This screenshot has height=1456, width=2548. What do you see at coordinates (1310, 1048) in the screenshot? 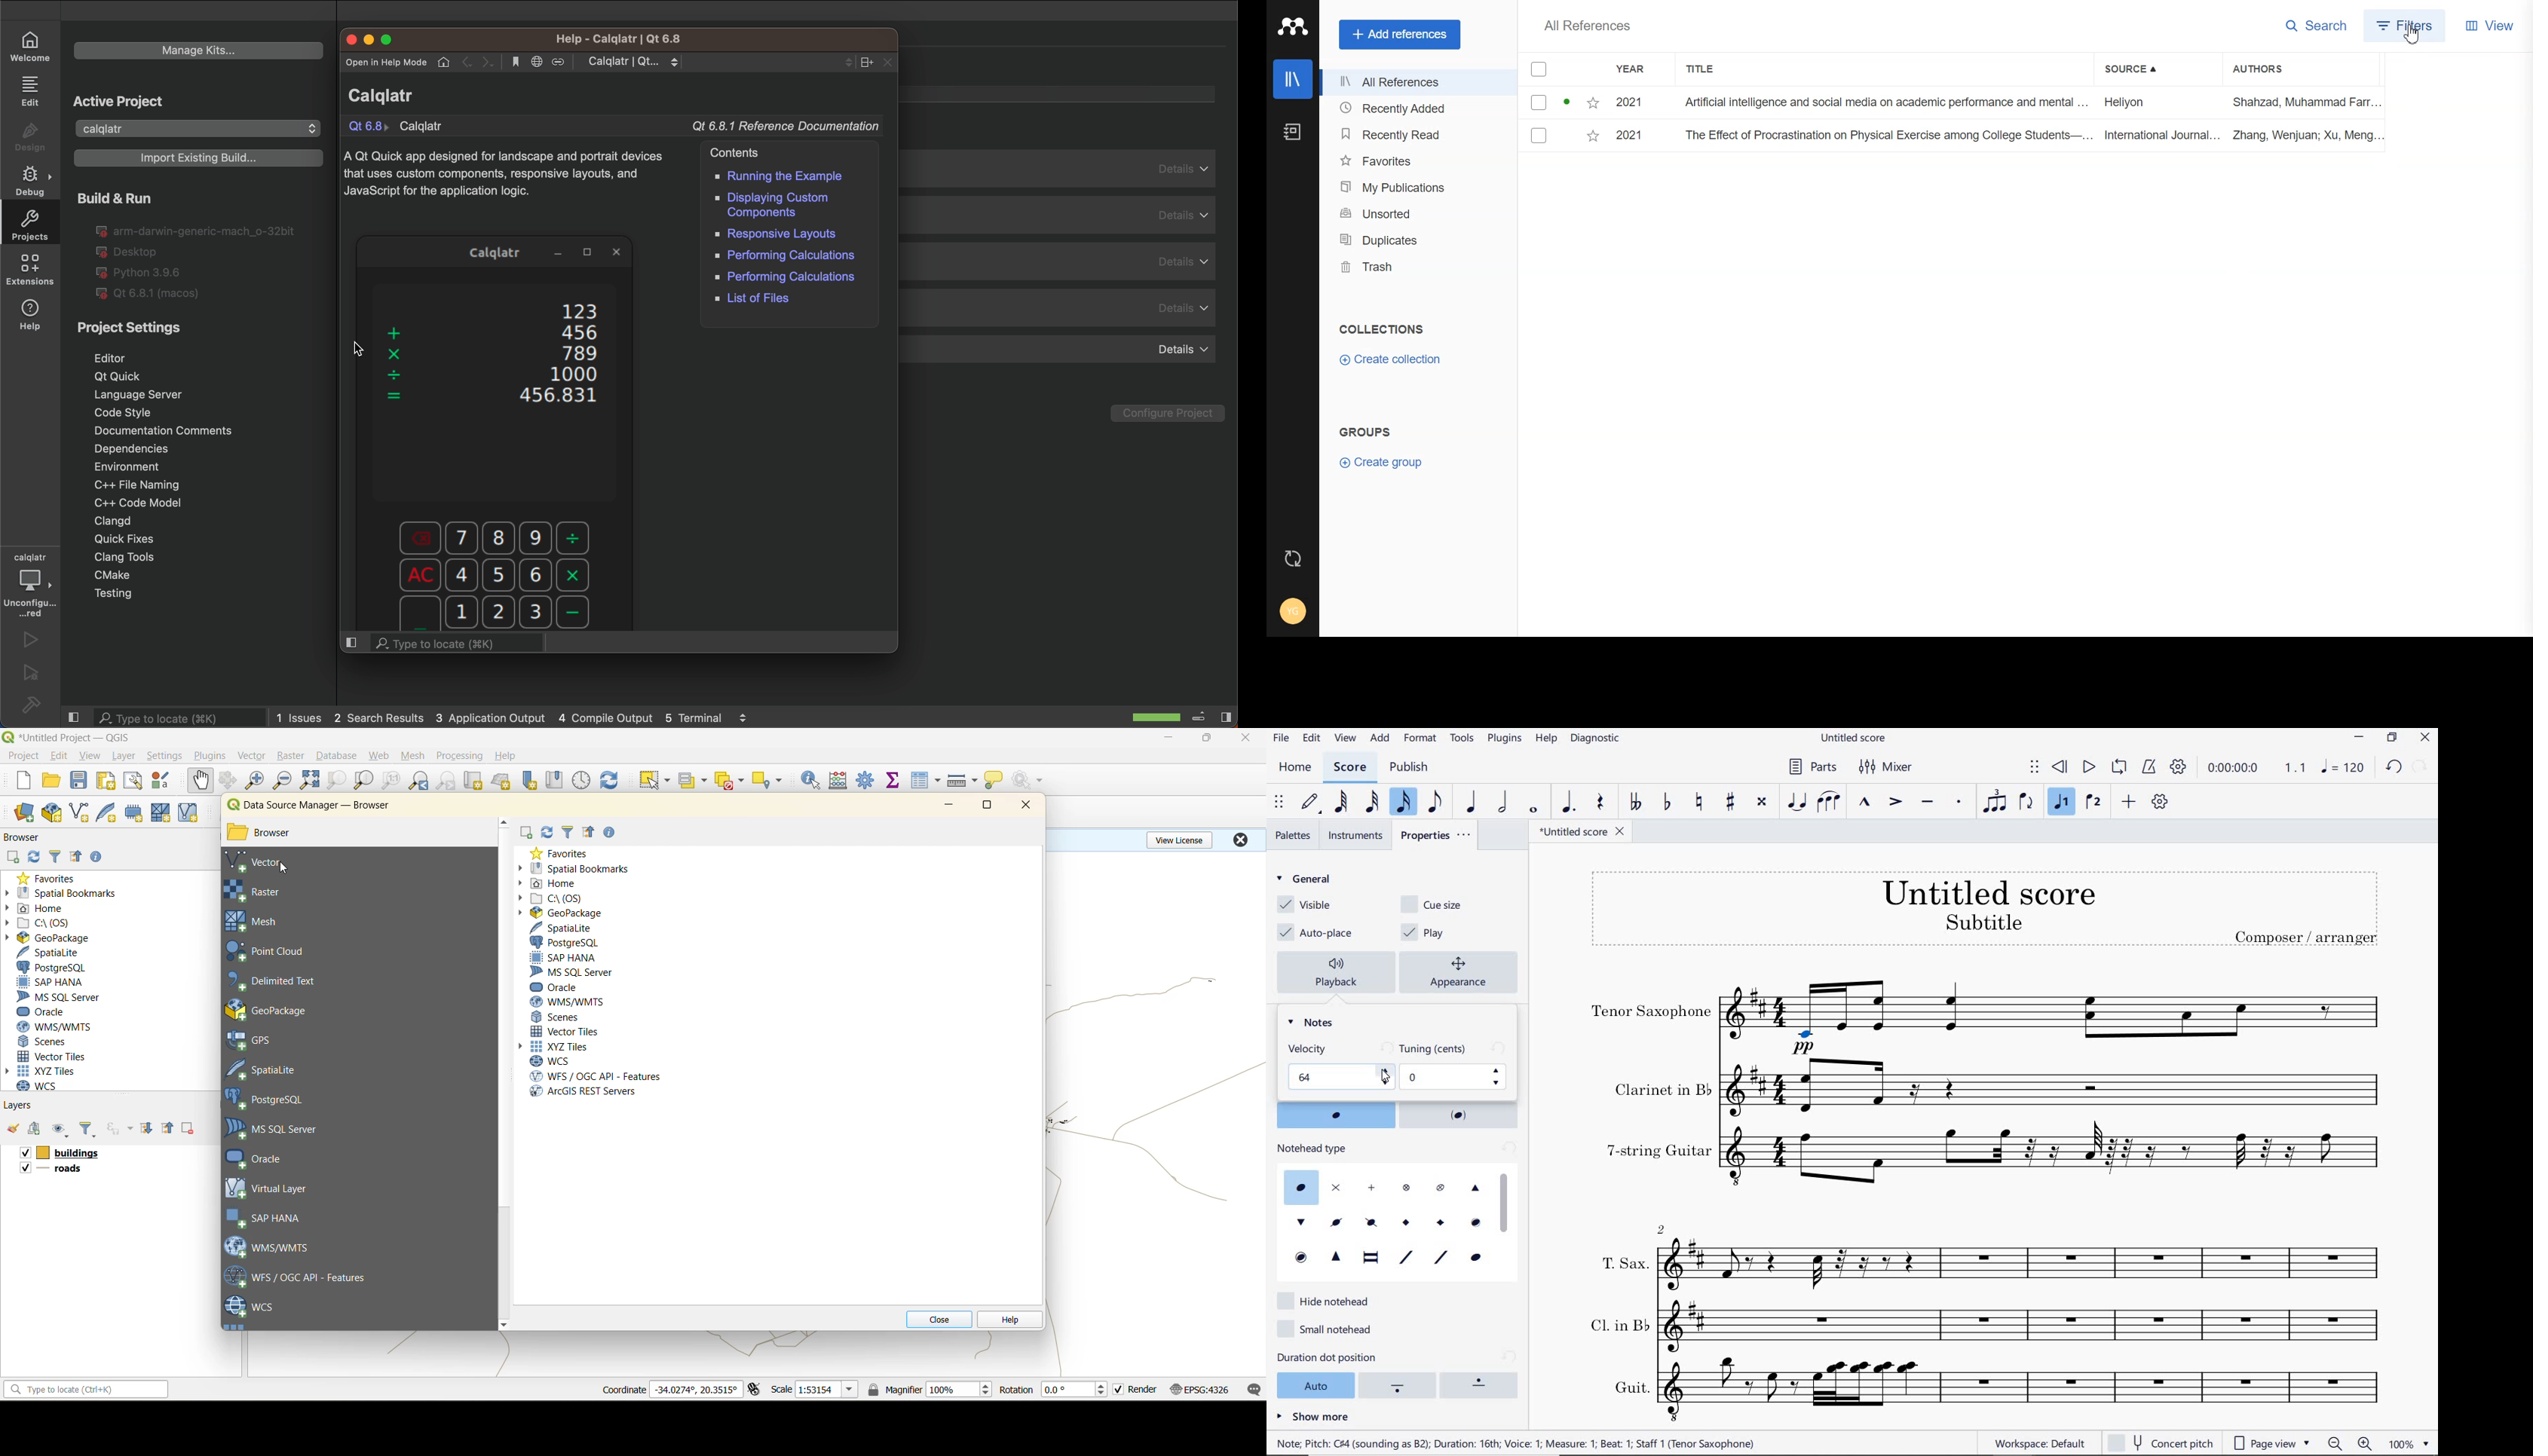
I see `text` at bounding box center [1310, 1048].